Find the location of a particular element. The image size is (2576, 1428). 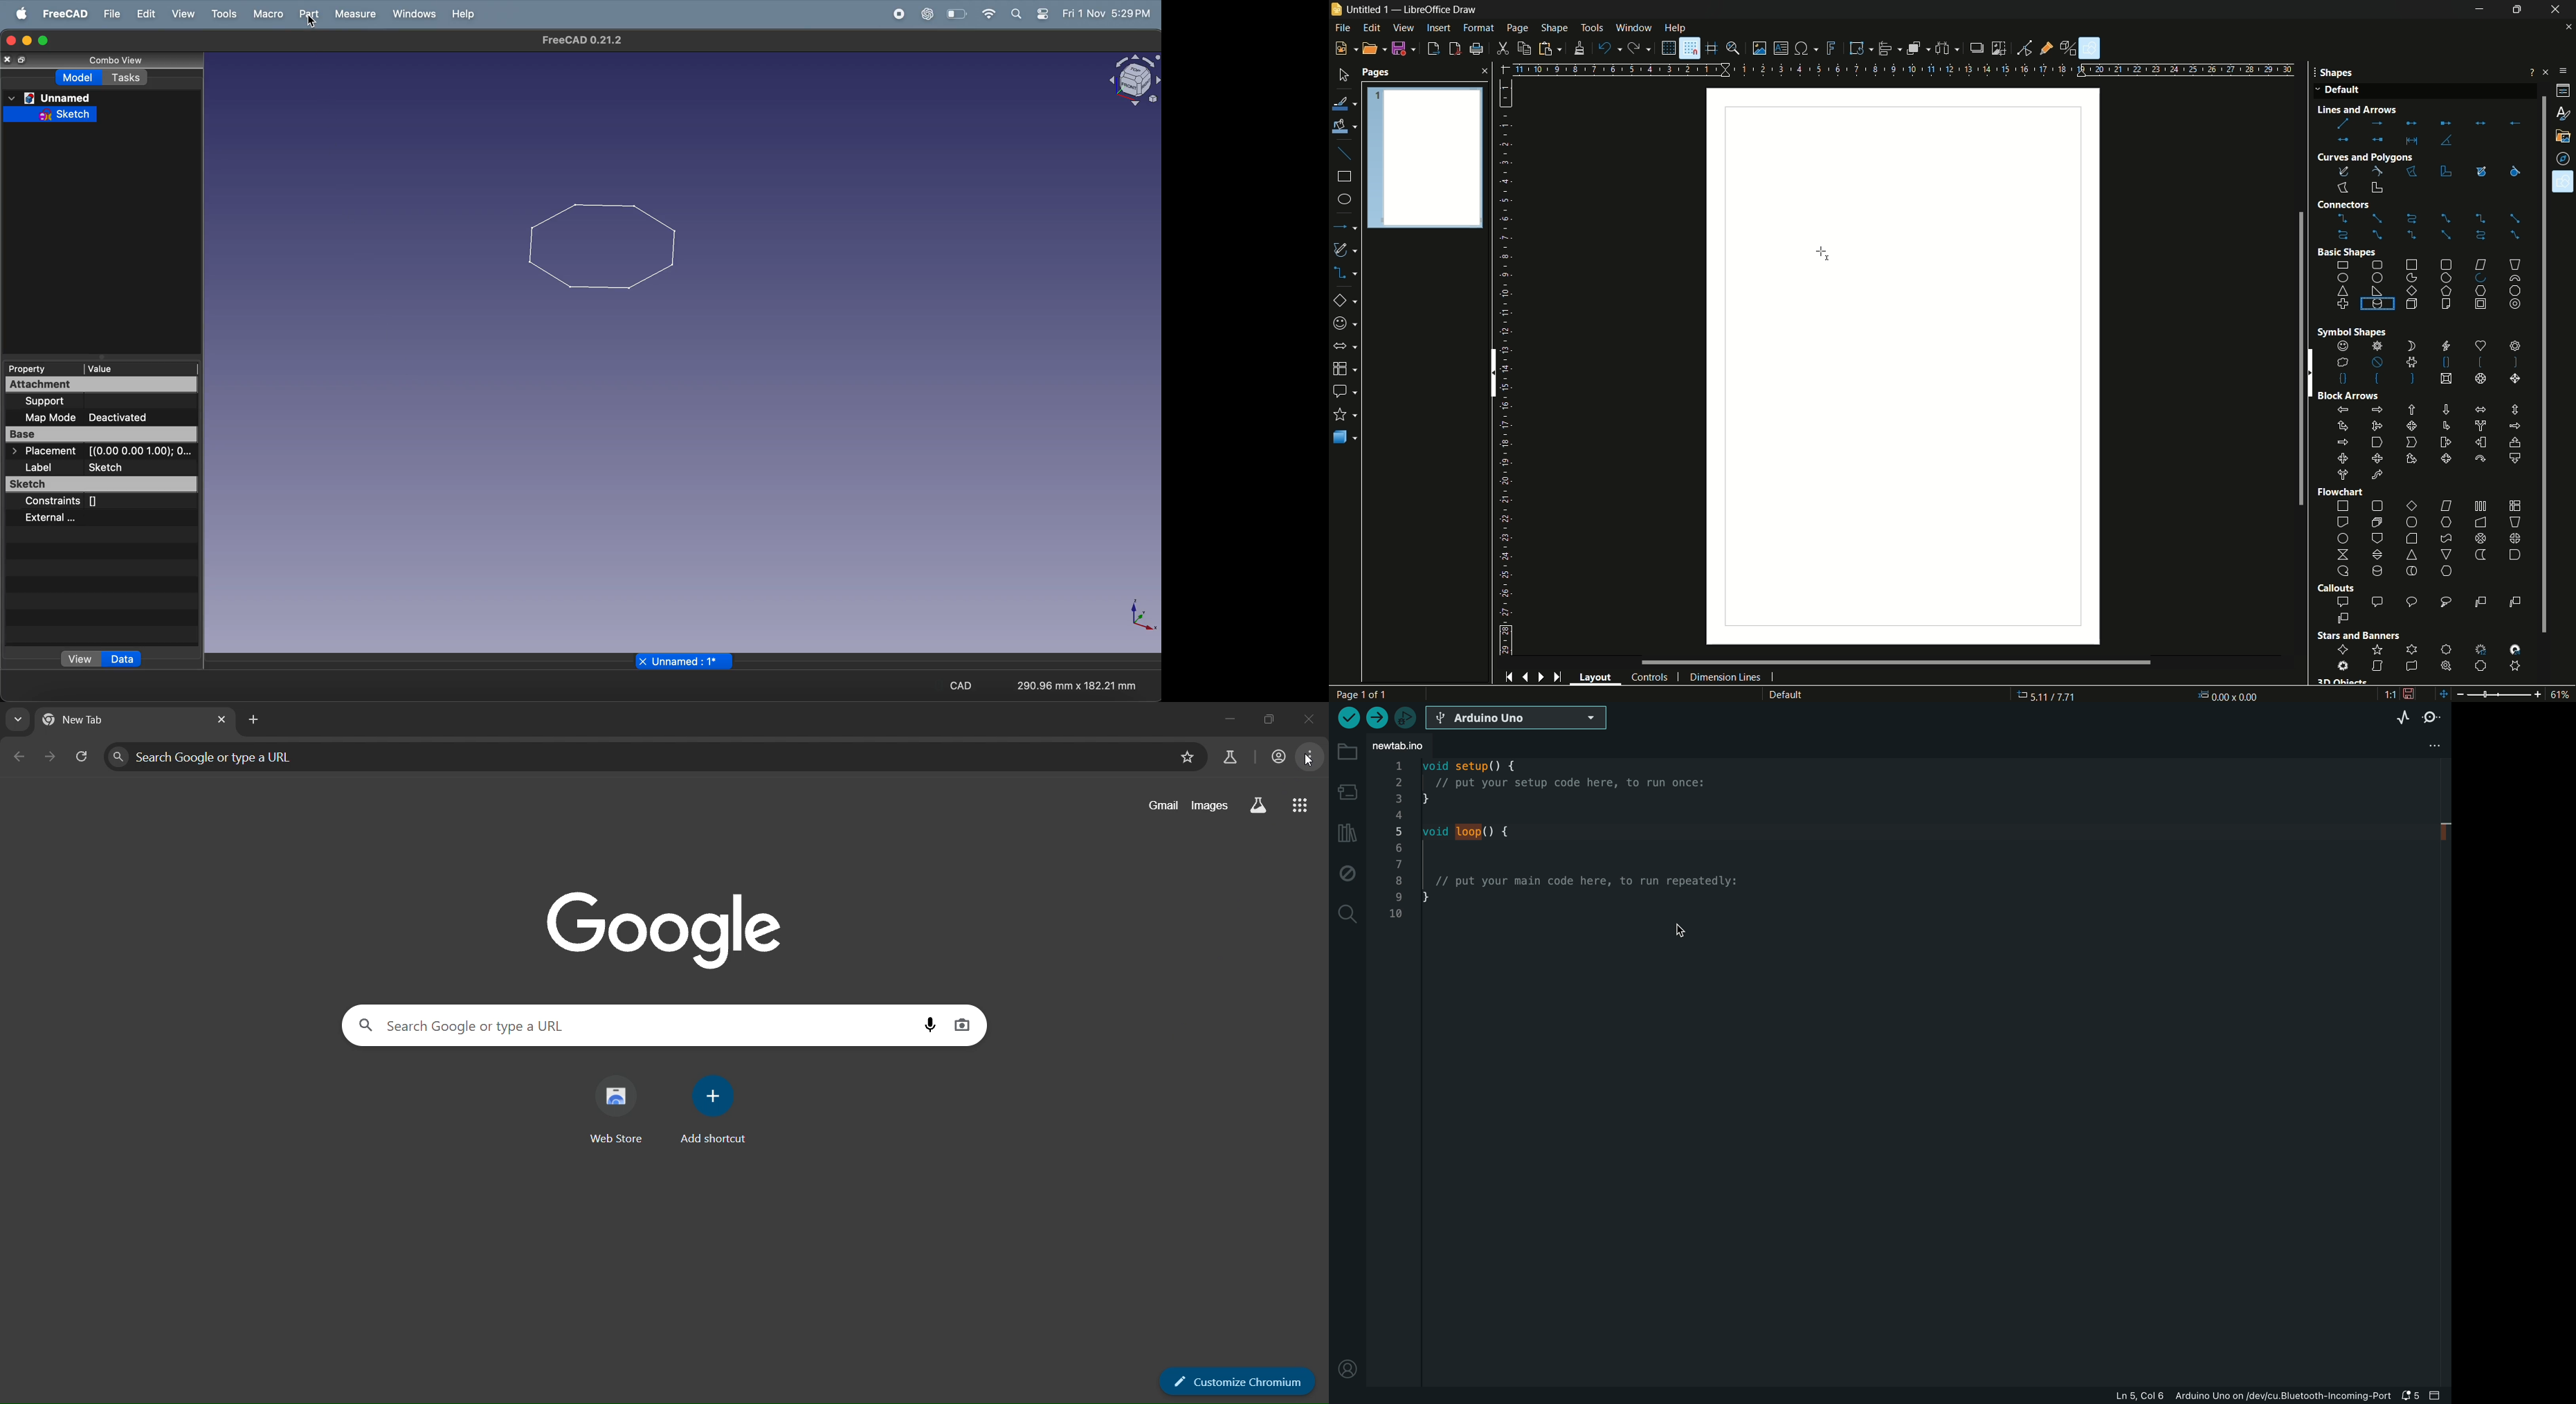

page menu is located at coordinates (1519, 28).